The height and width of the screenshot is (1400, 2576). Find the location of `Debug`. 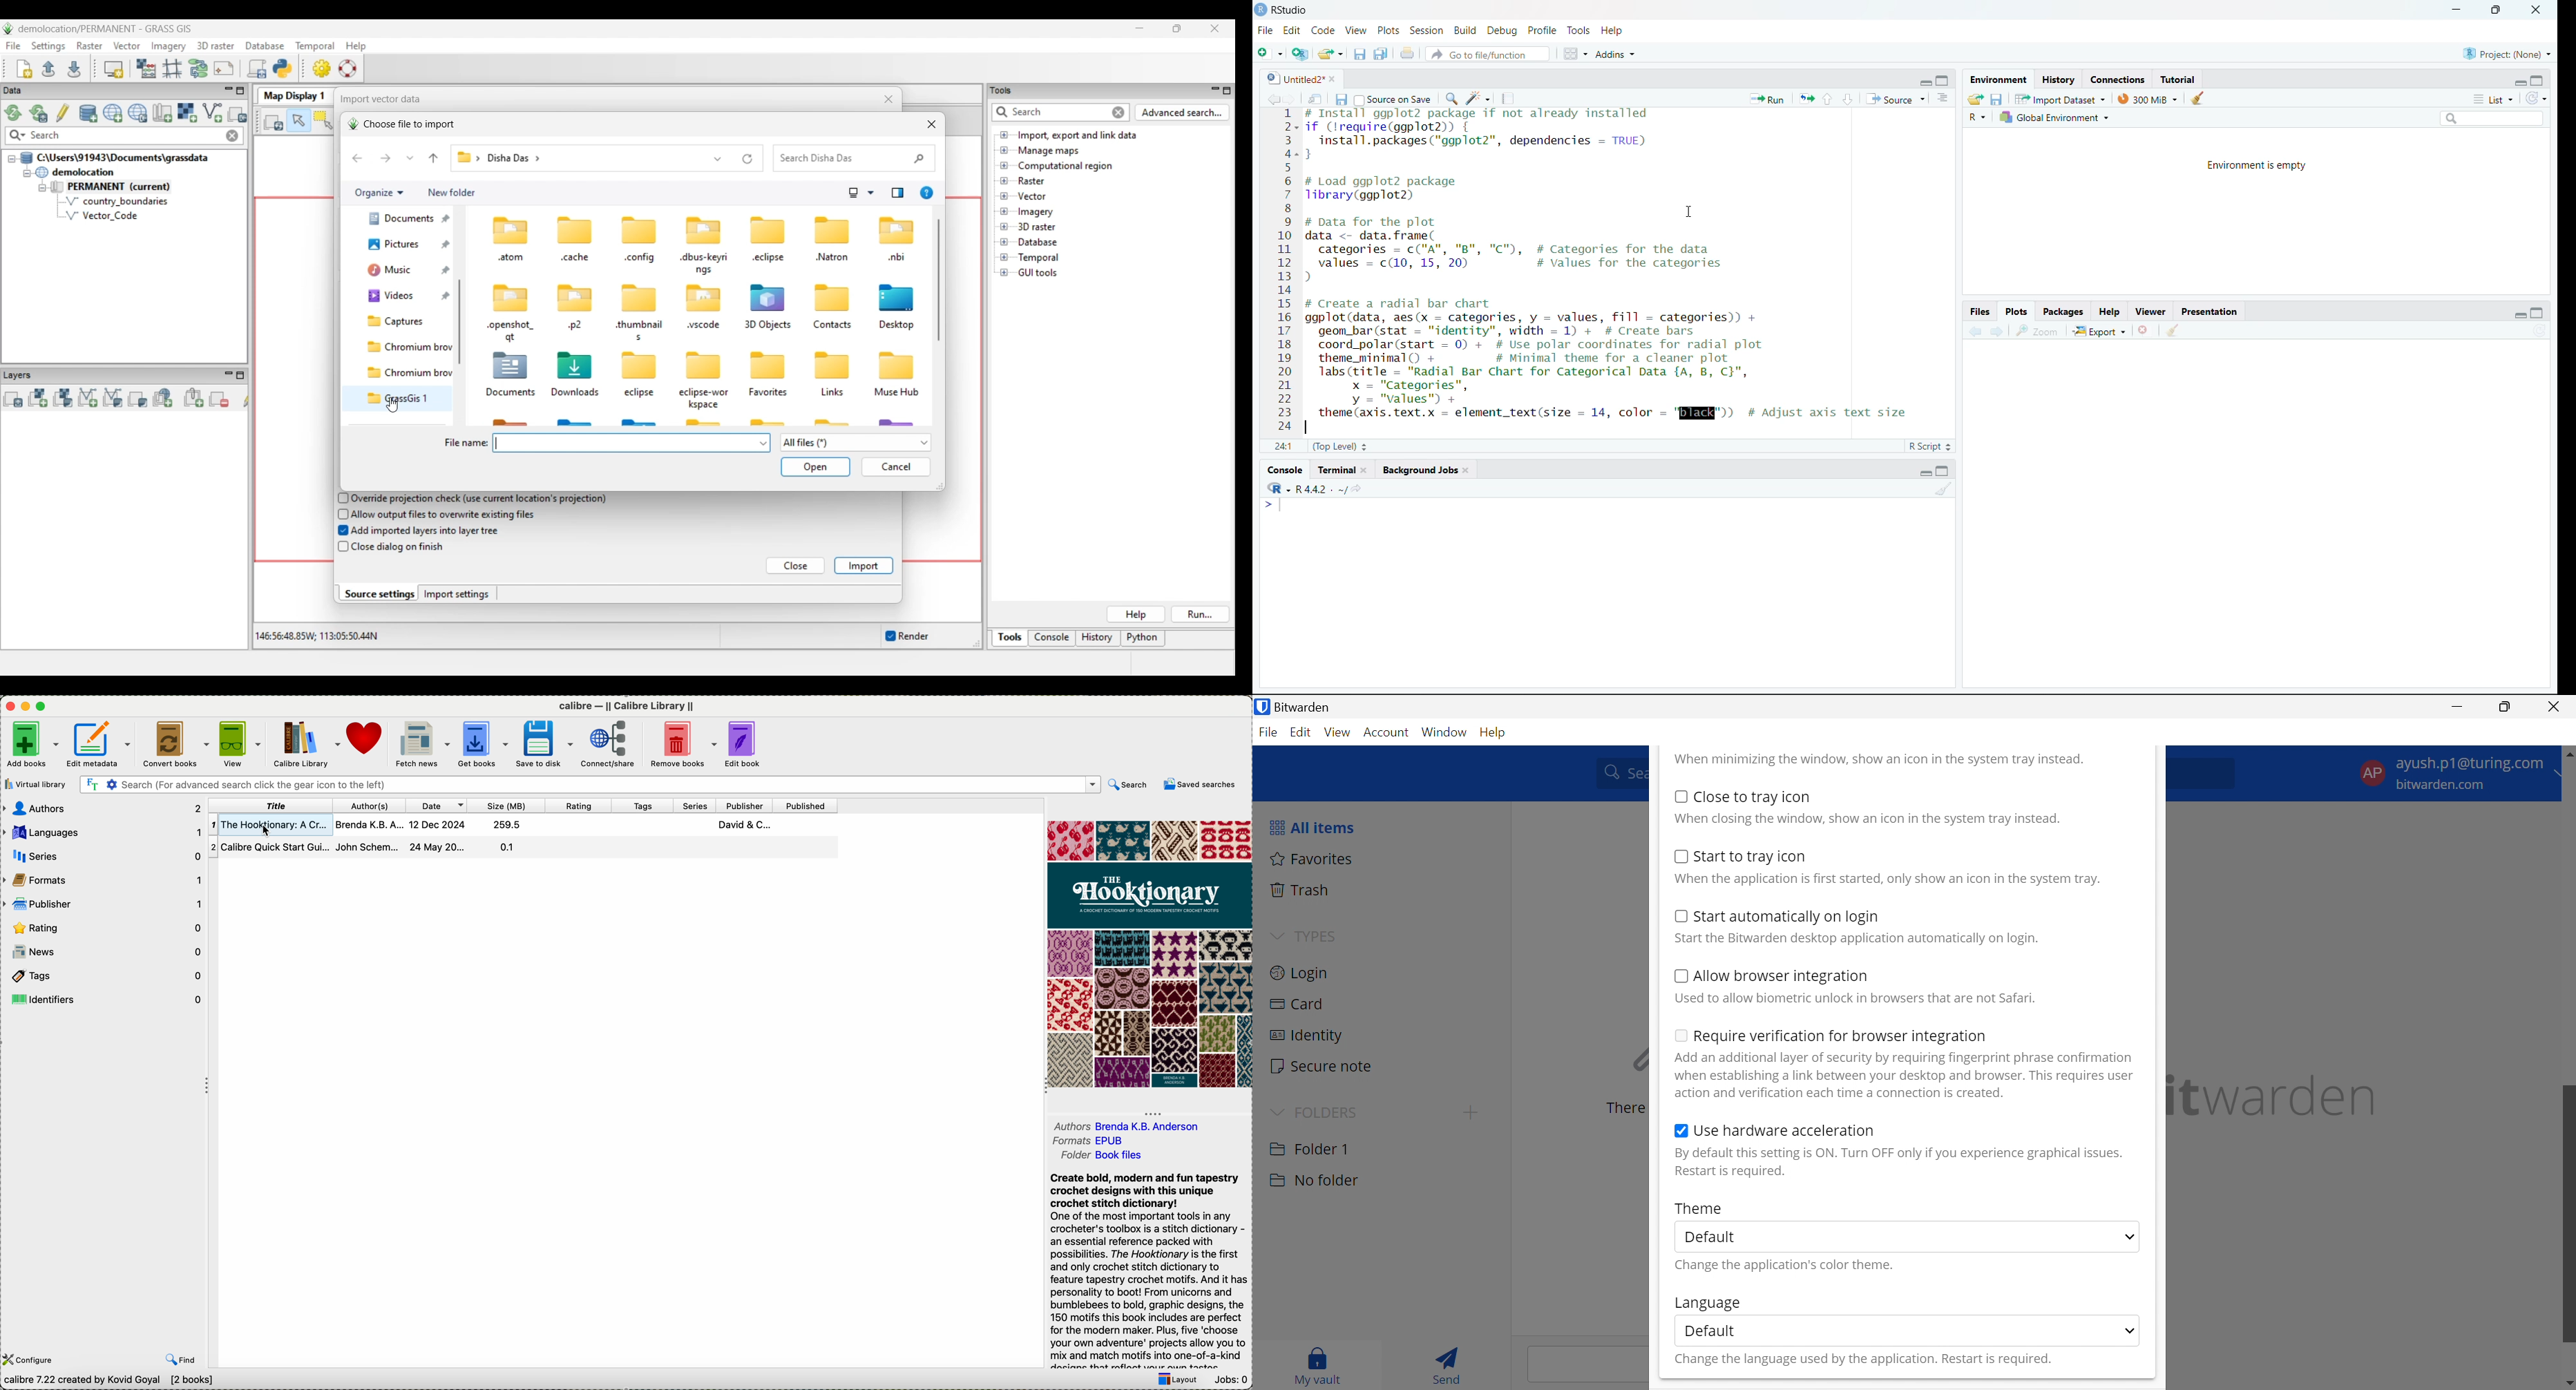

Debug is located at coordinates (1502, 31).